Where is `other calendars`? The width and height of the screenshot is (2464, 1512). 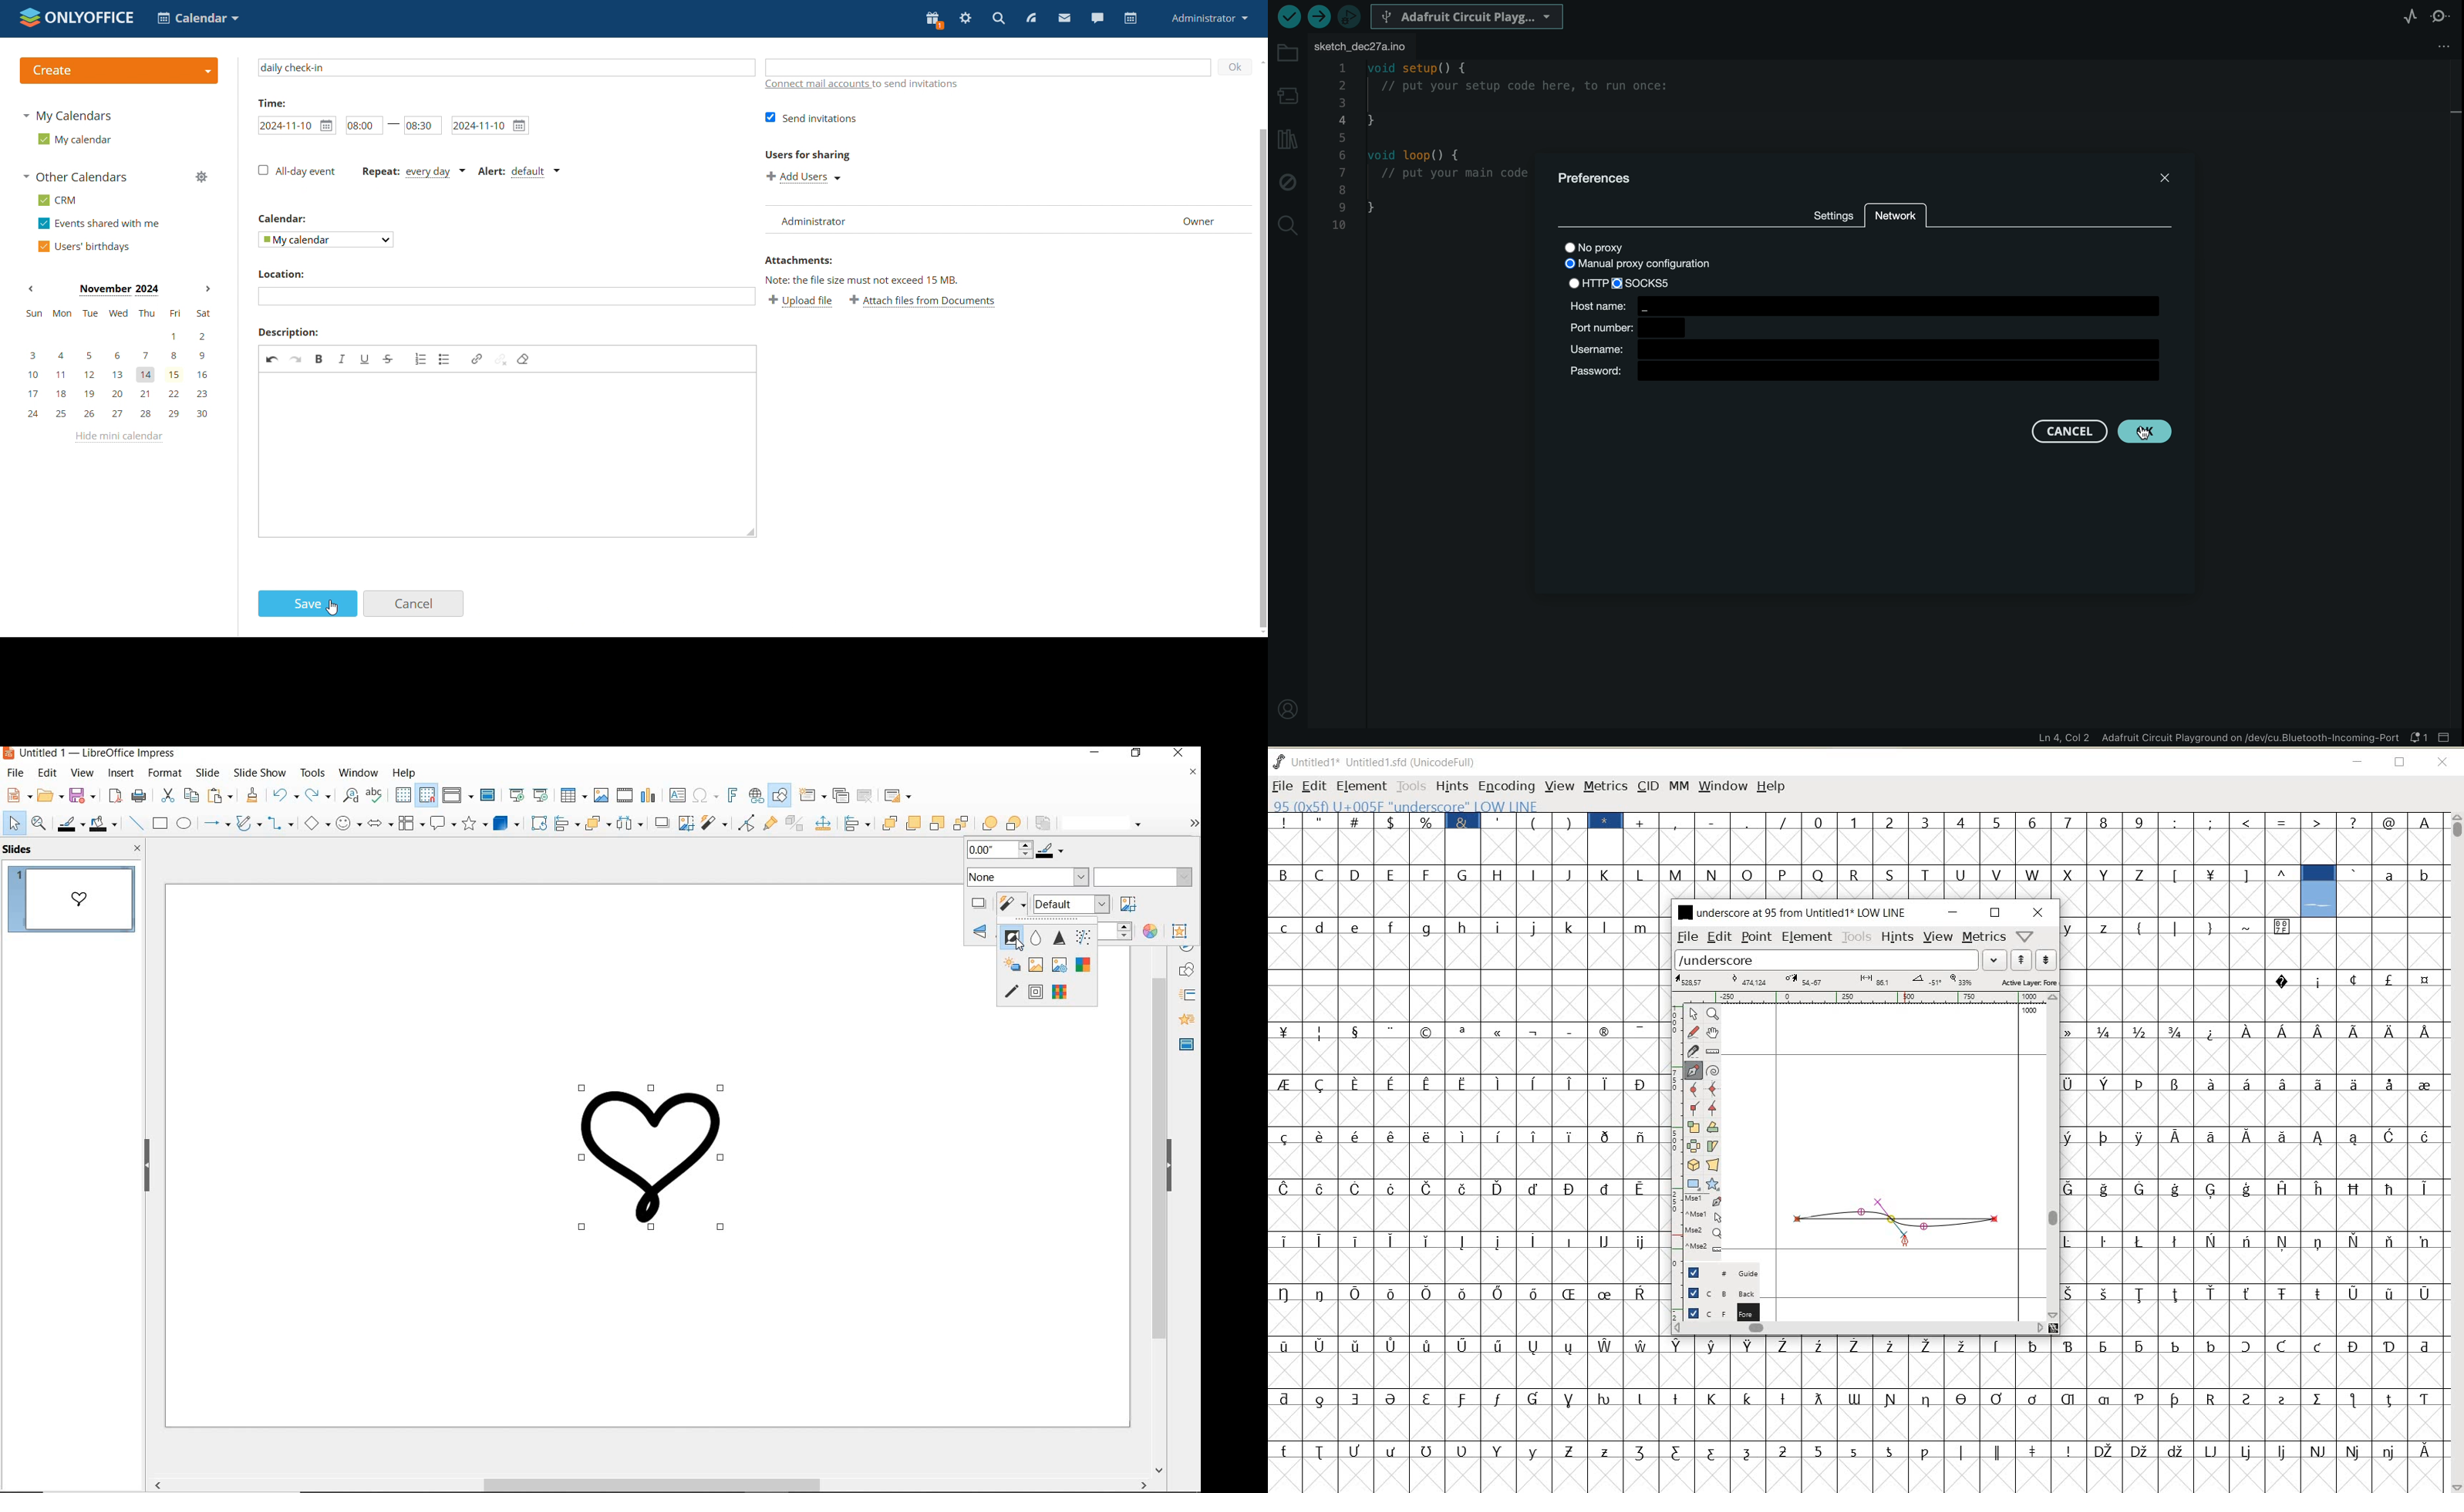 other calendars is located at coordinates (74, 178).